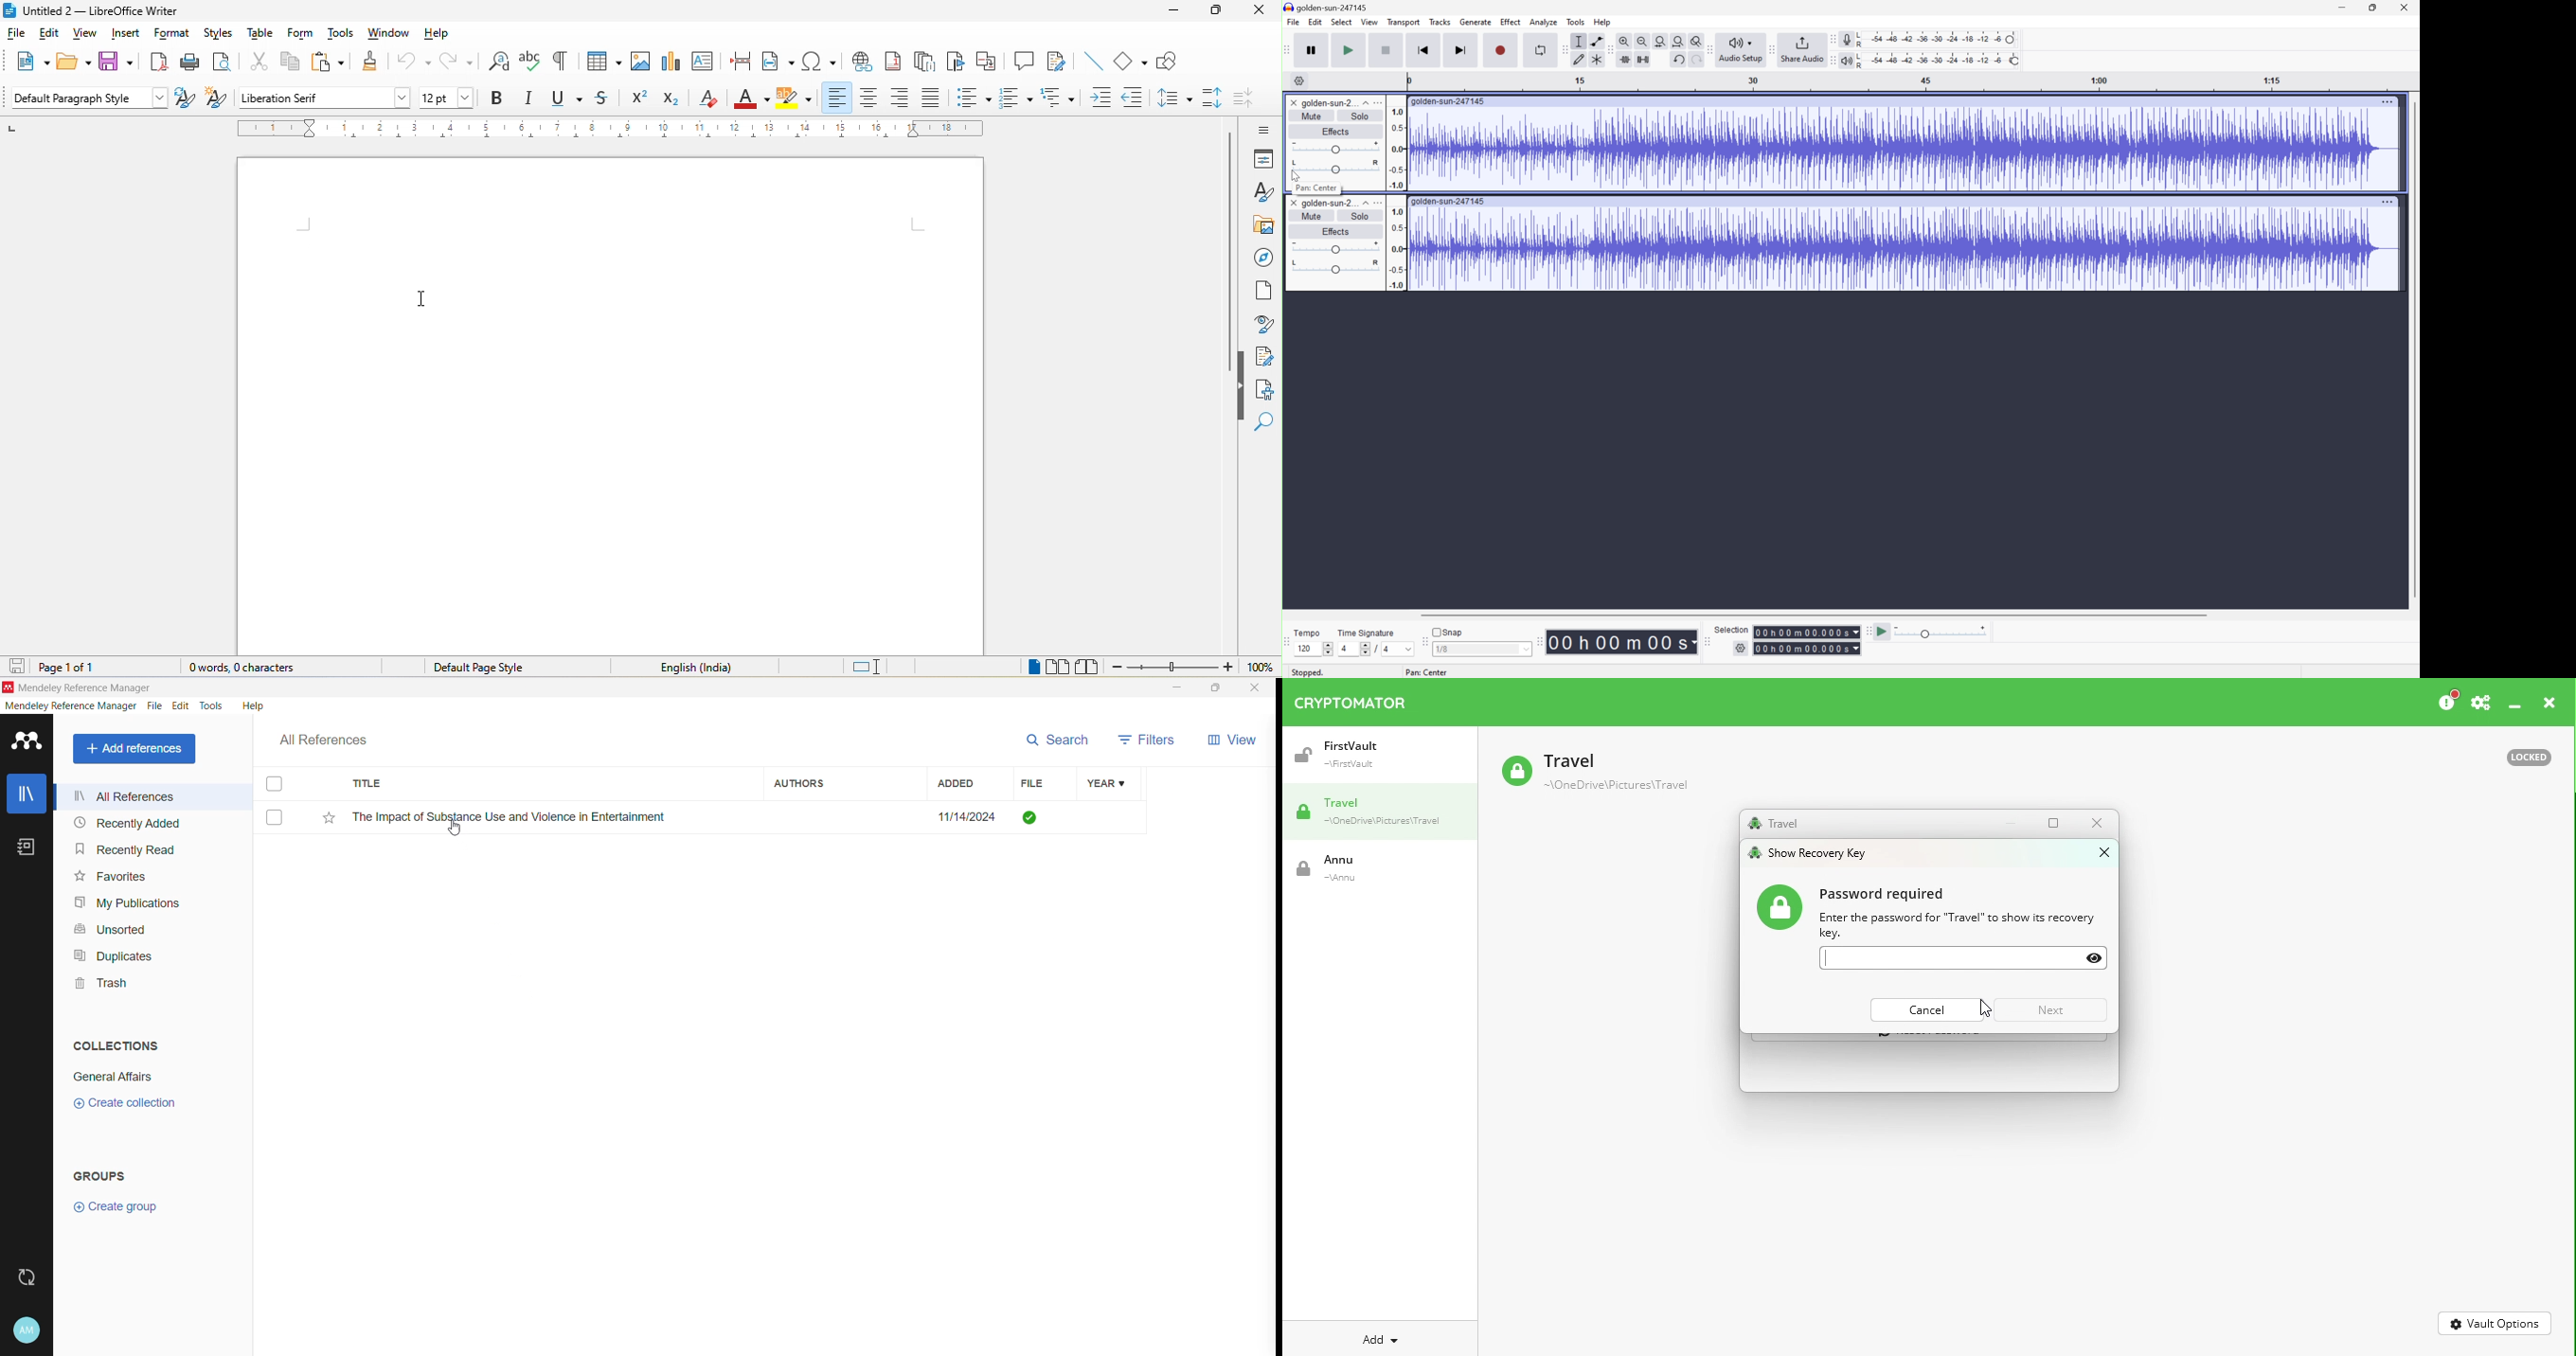 Image resolution: width=2576 pixels, height=1372 pixels. Describe the element at coordinates (1596, 59) in the screenshot. I see `Multi tool` at that location.